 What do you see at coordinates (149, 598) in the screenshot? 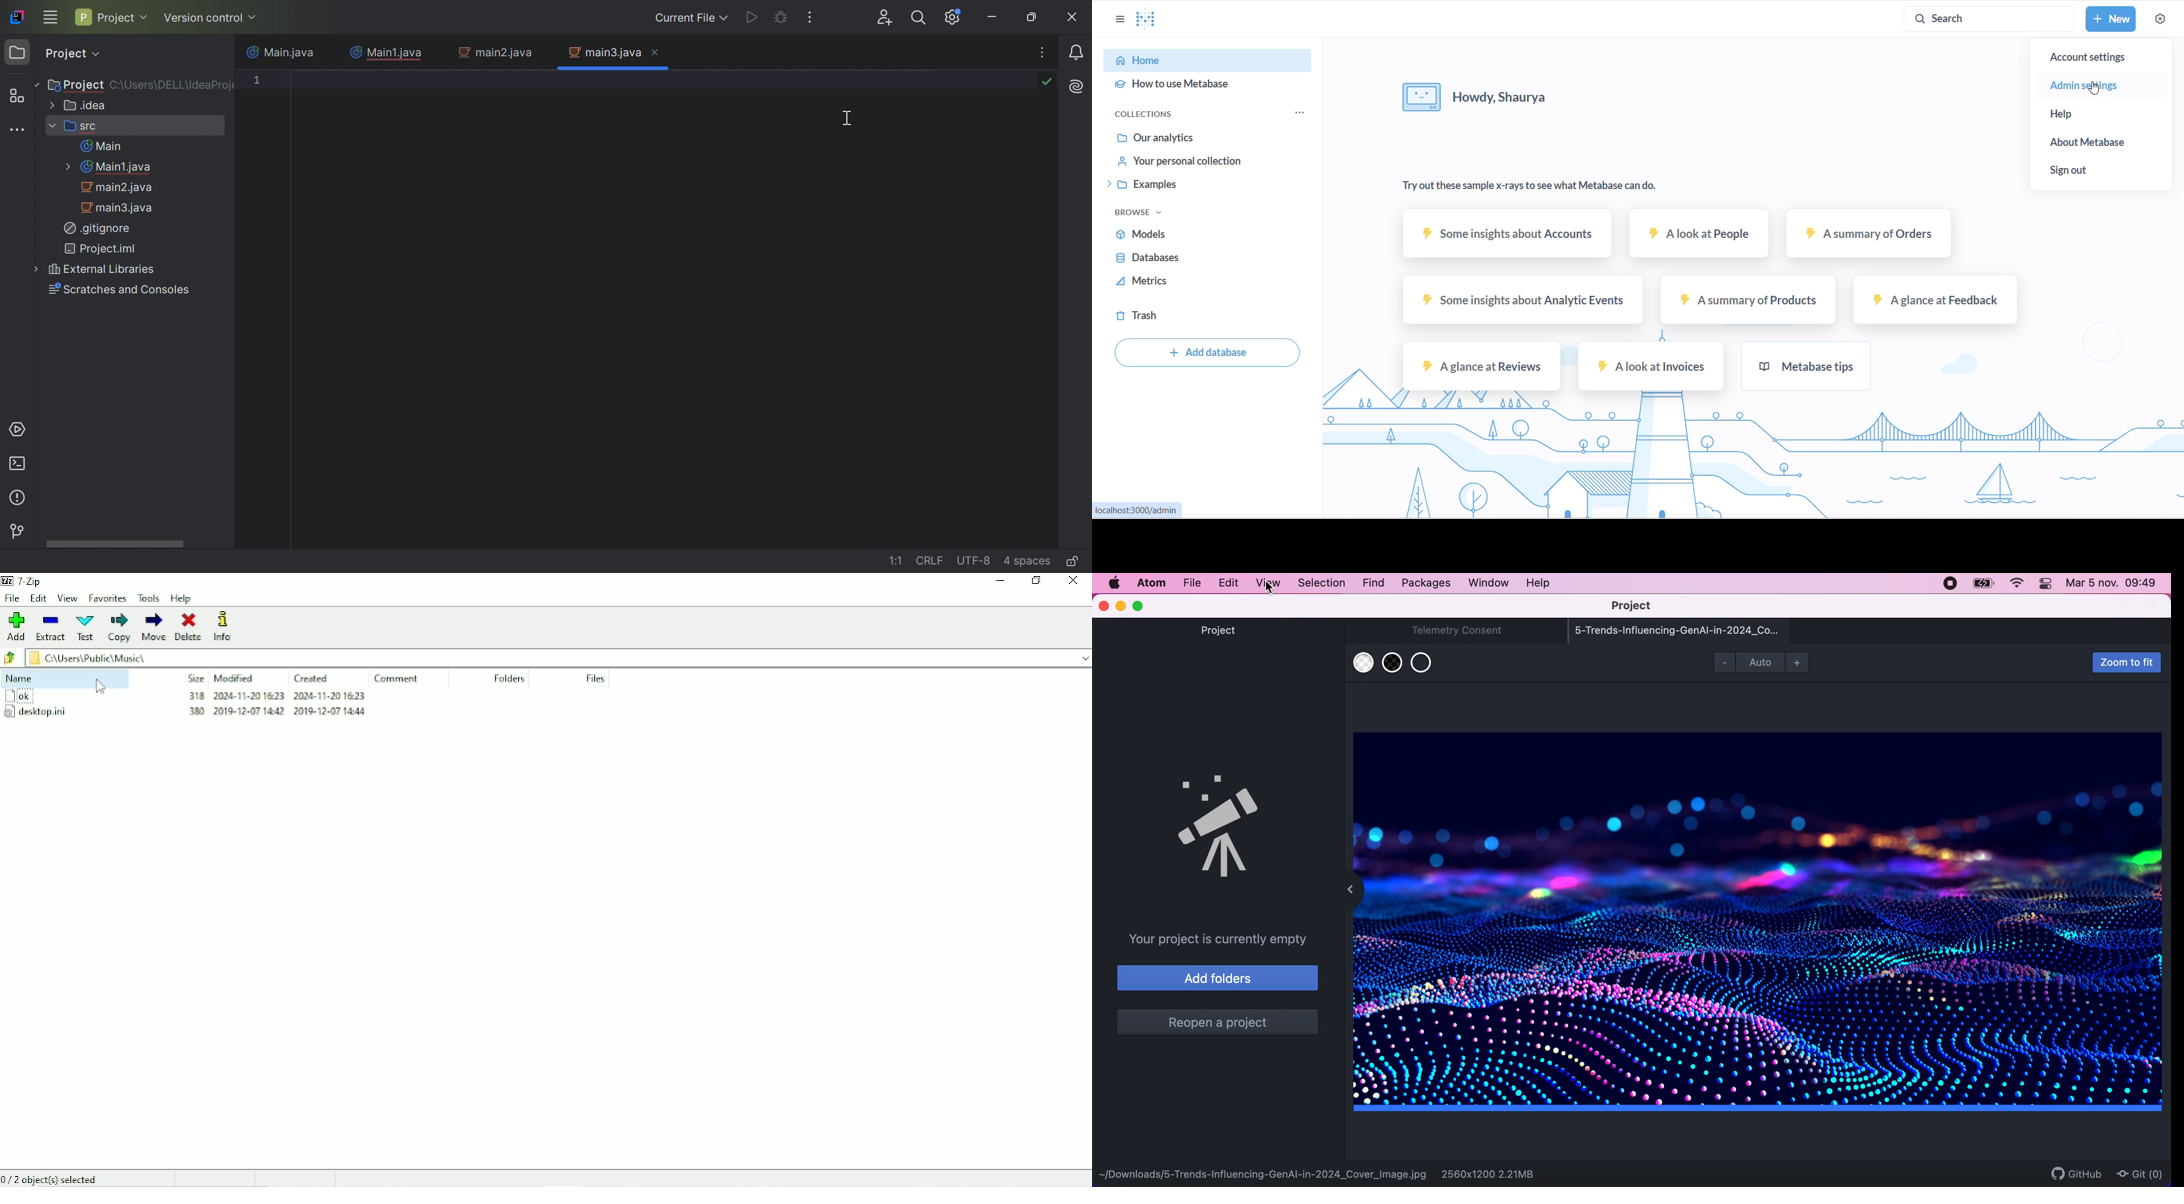
I see `Tools` at bounding box center [149, 598].